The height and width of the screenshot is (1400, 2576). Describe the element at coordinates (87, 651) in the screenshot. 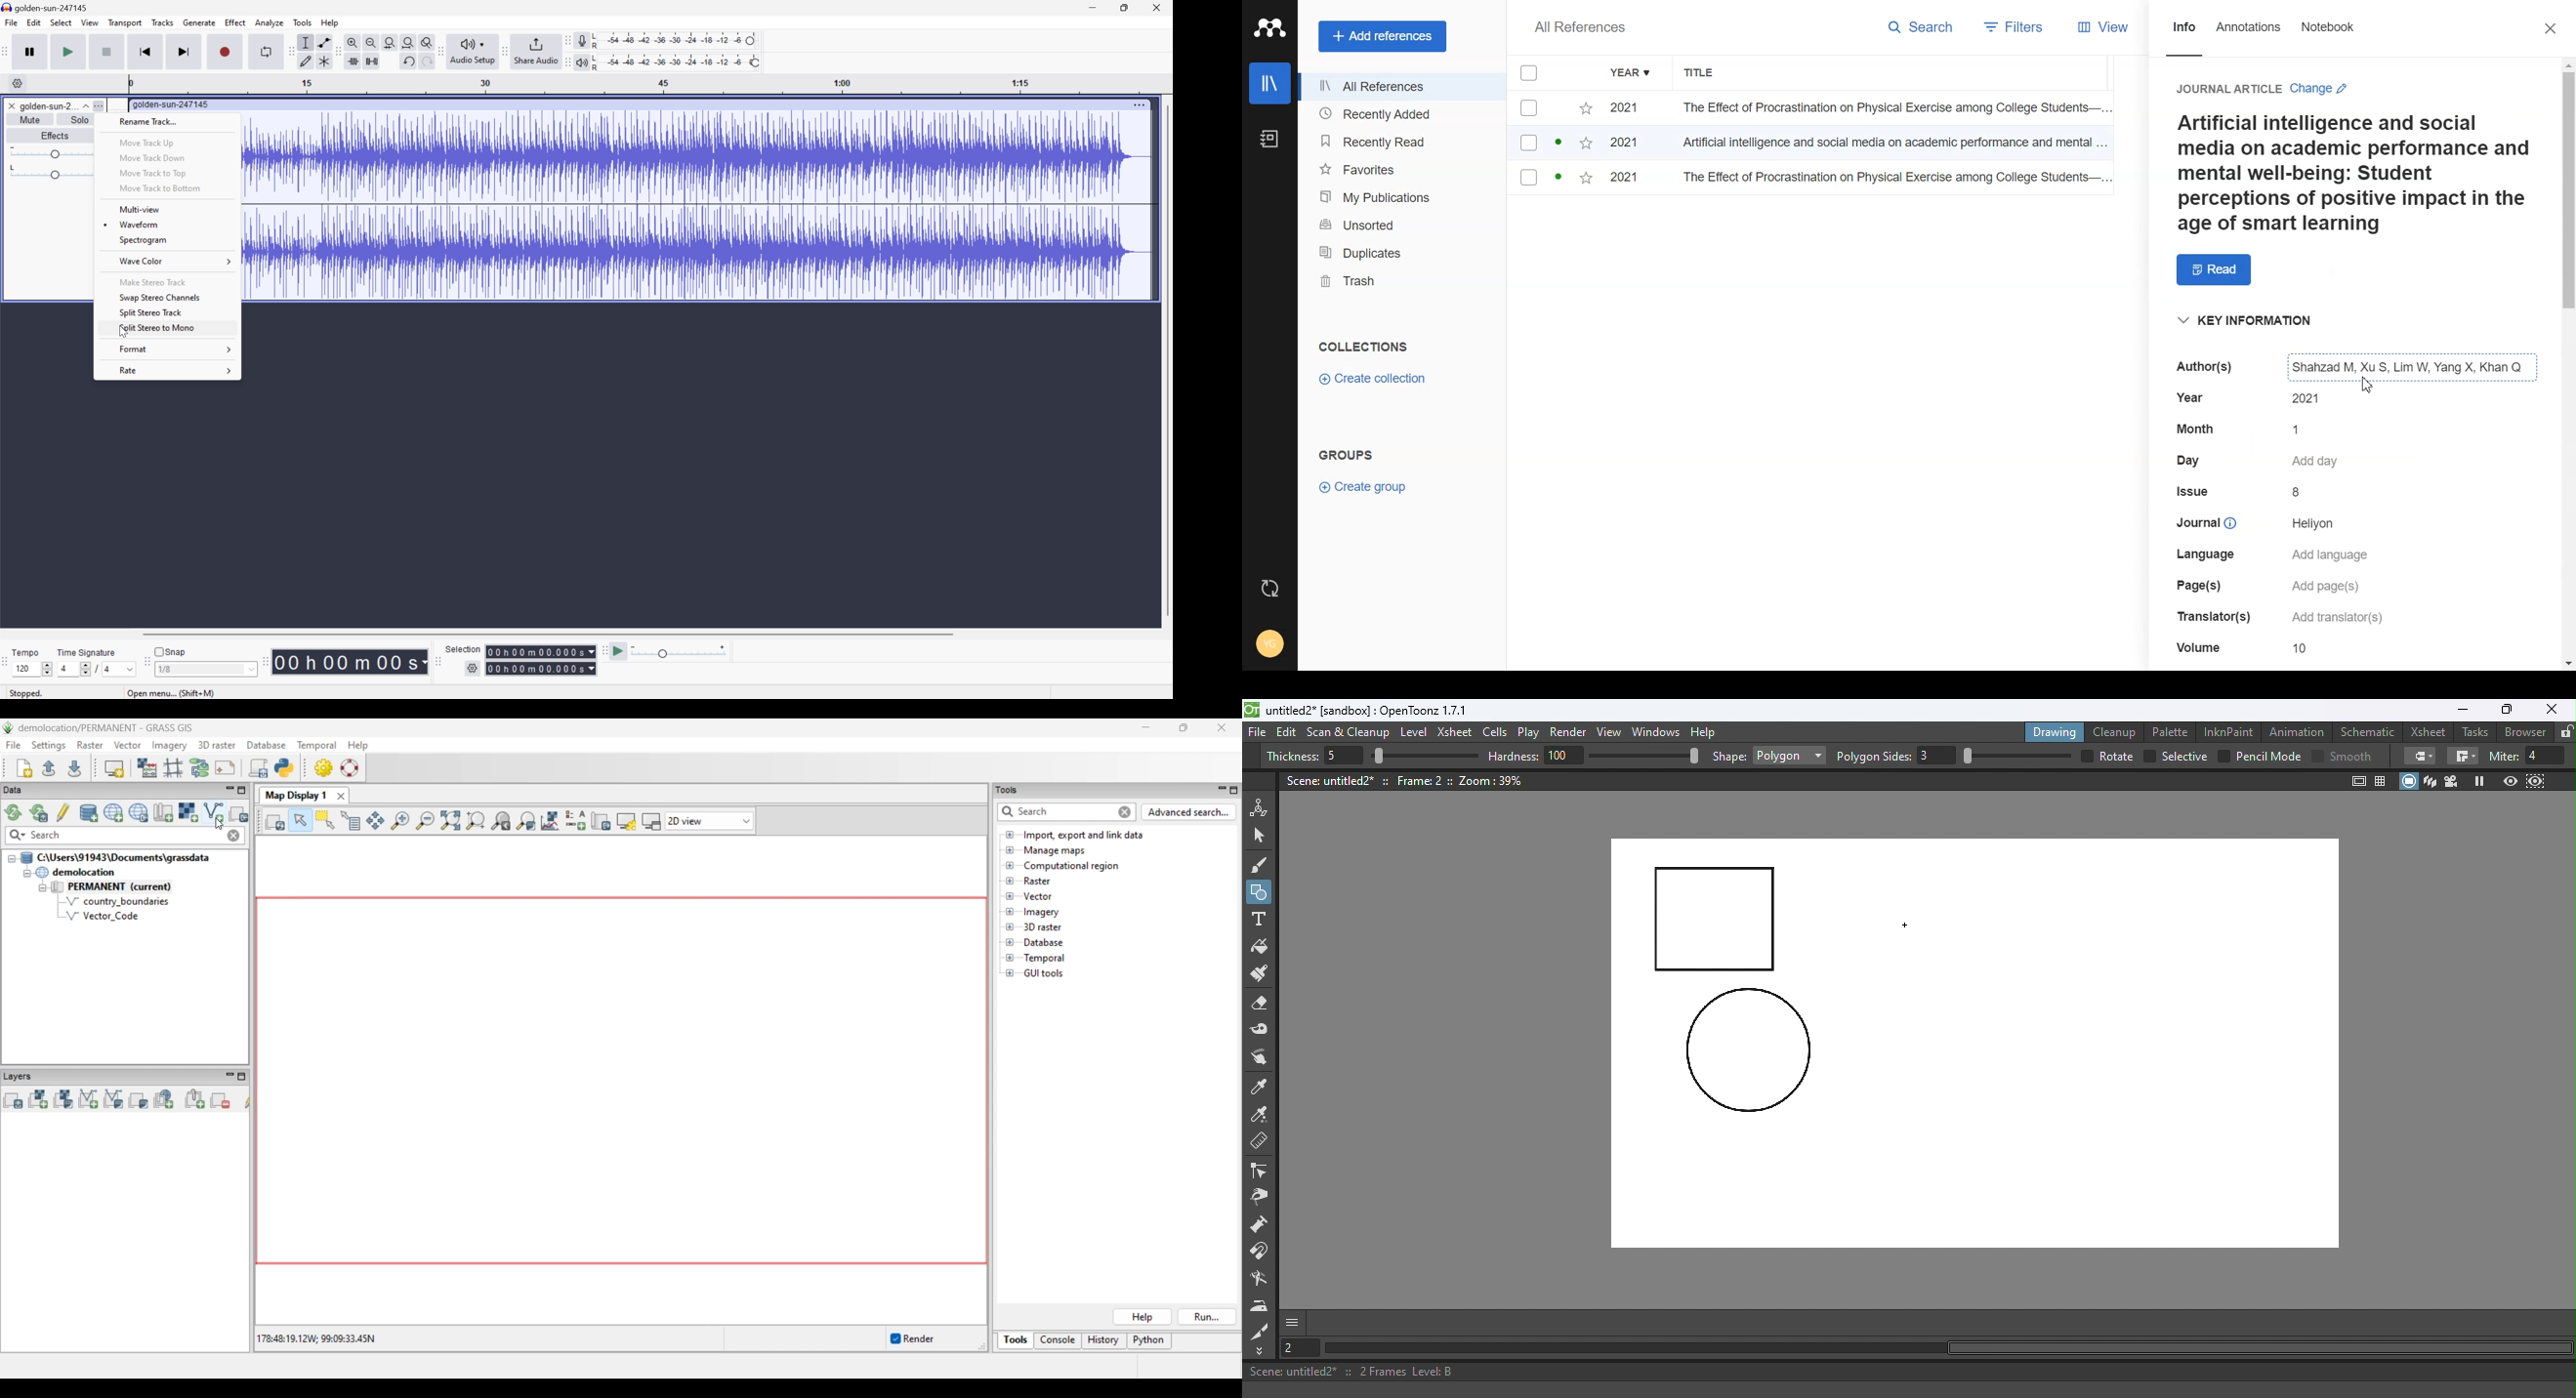

I see `Time signature` at that location.